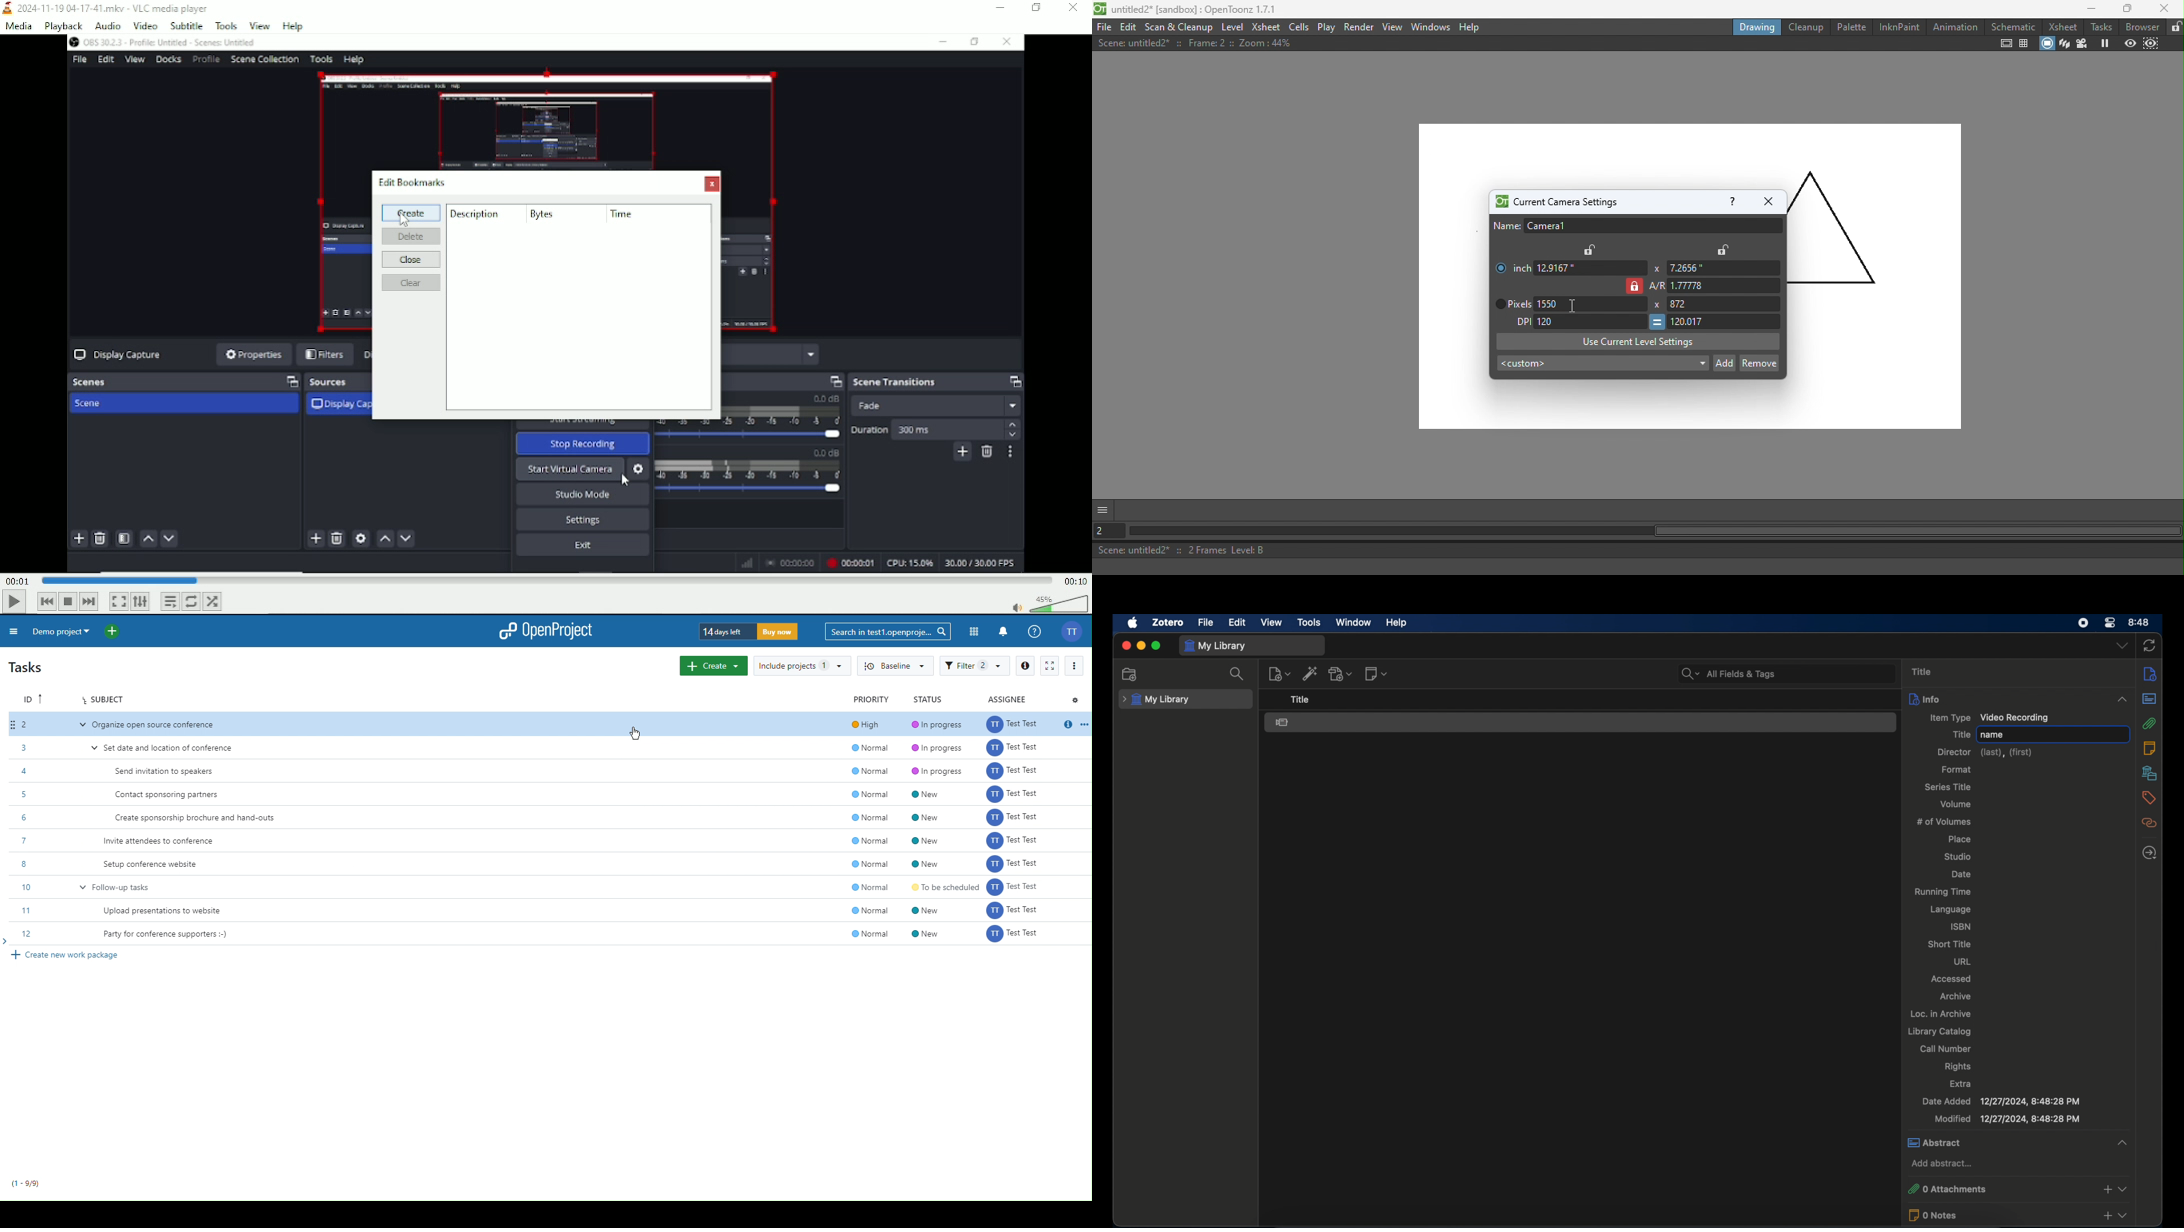 The width and height of the screenshot is (2184, 1232). I want to click on tools, so click(1309, 623).